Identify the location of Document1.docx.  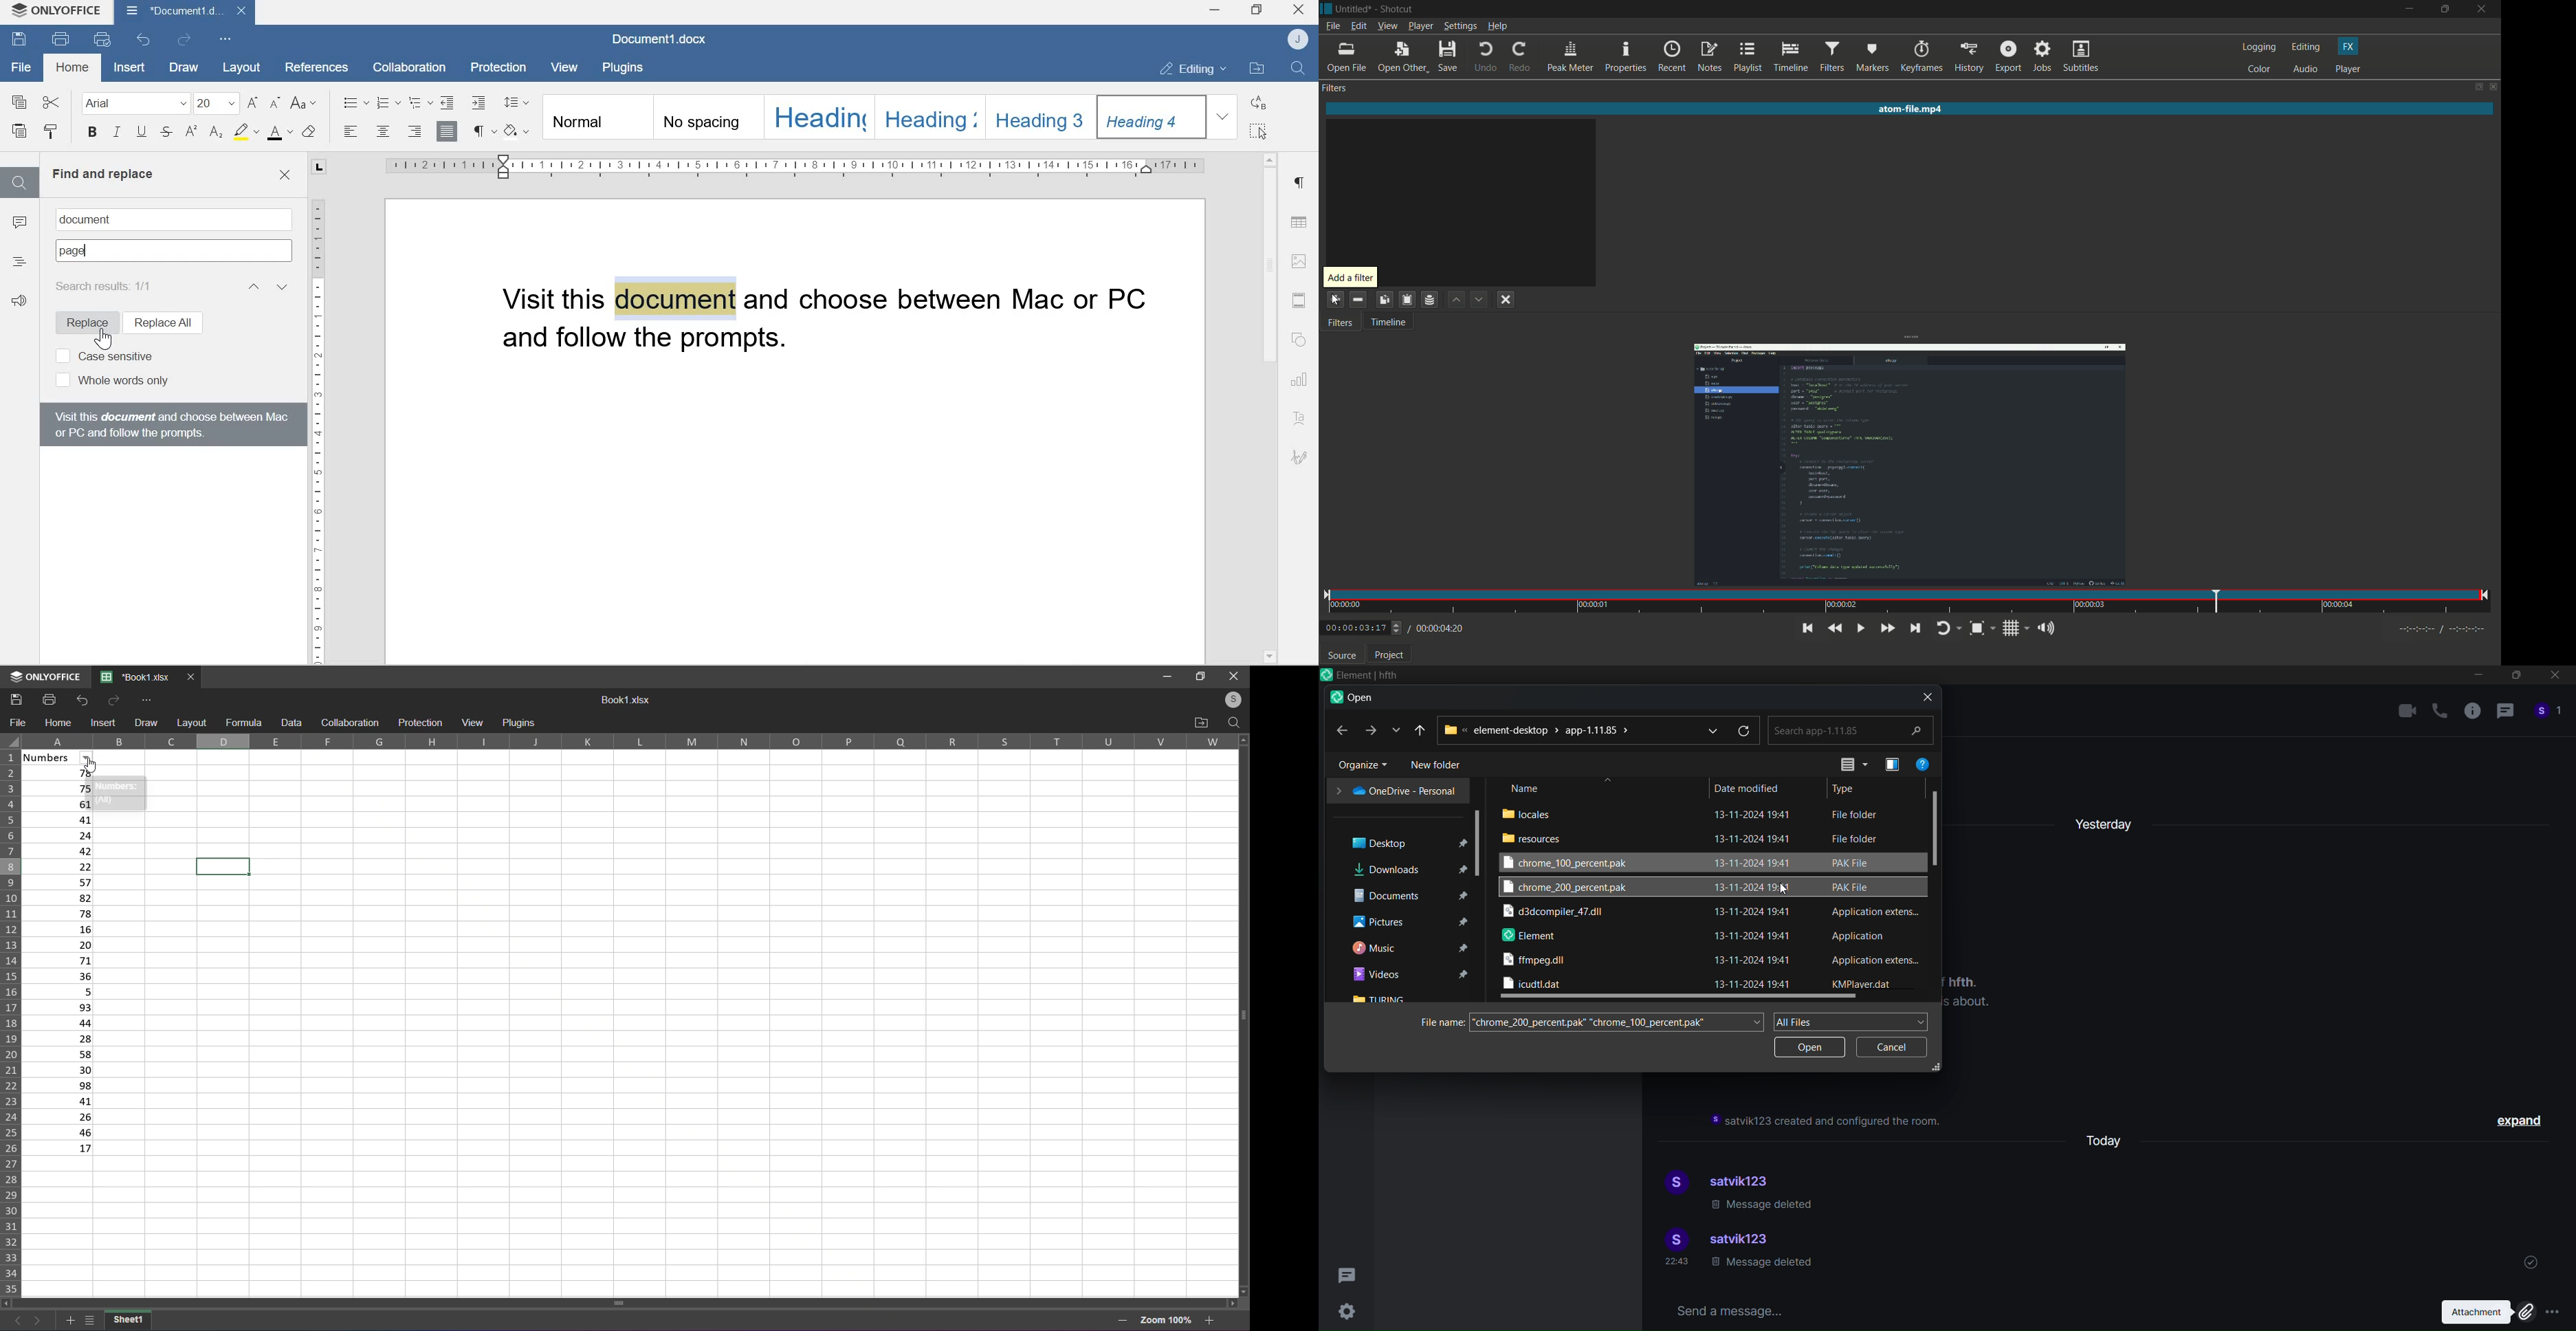
(184, 12).